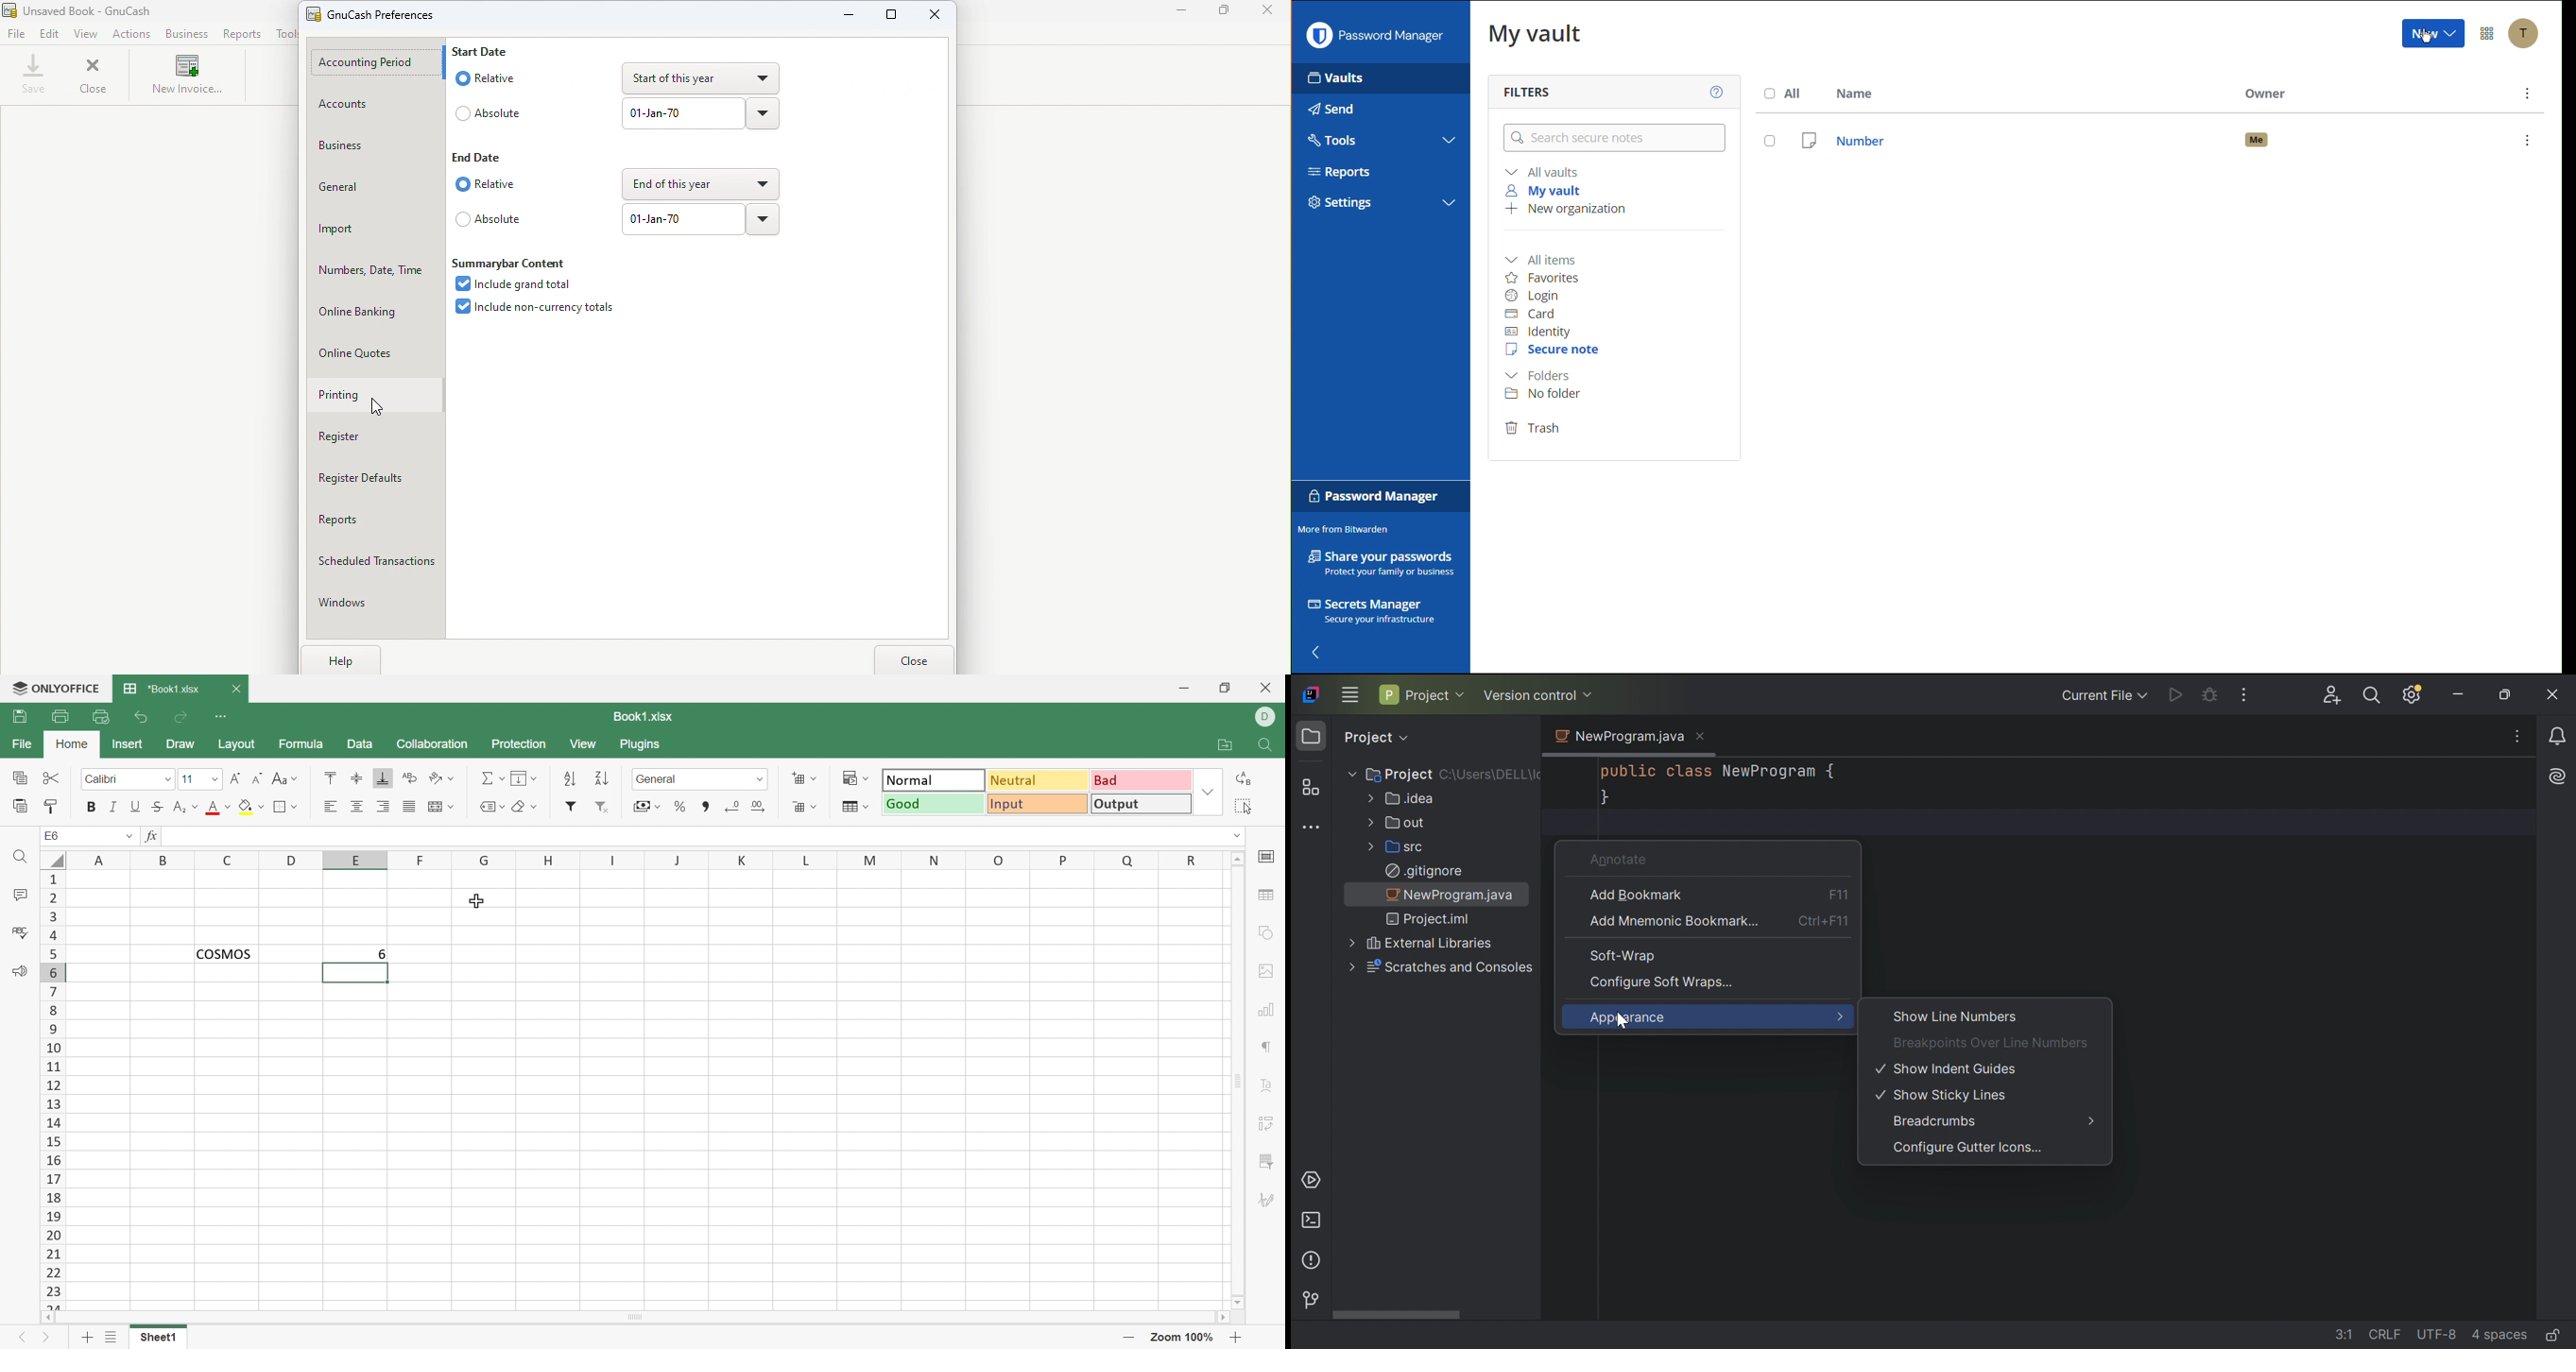 This screenshot has width=2576, height=1372. I want to click on Book1.xlsx, so click(161, 689).